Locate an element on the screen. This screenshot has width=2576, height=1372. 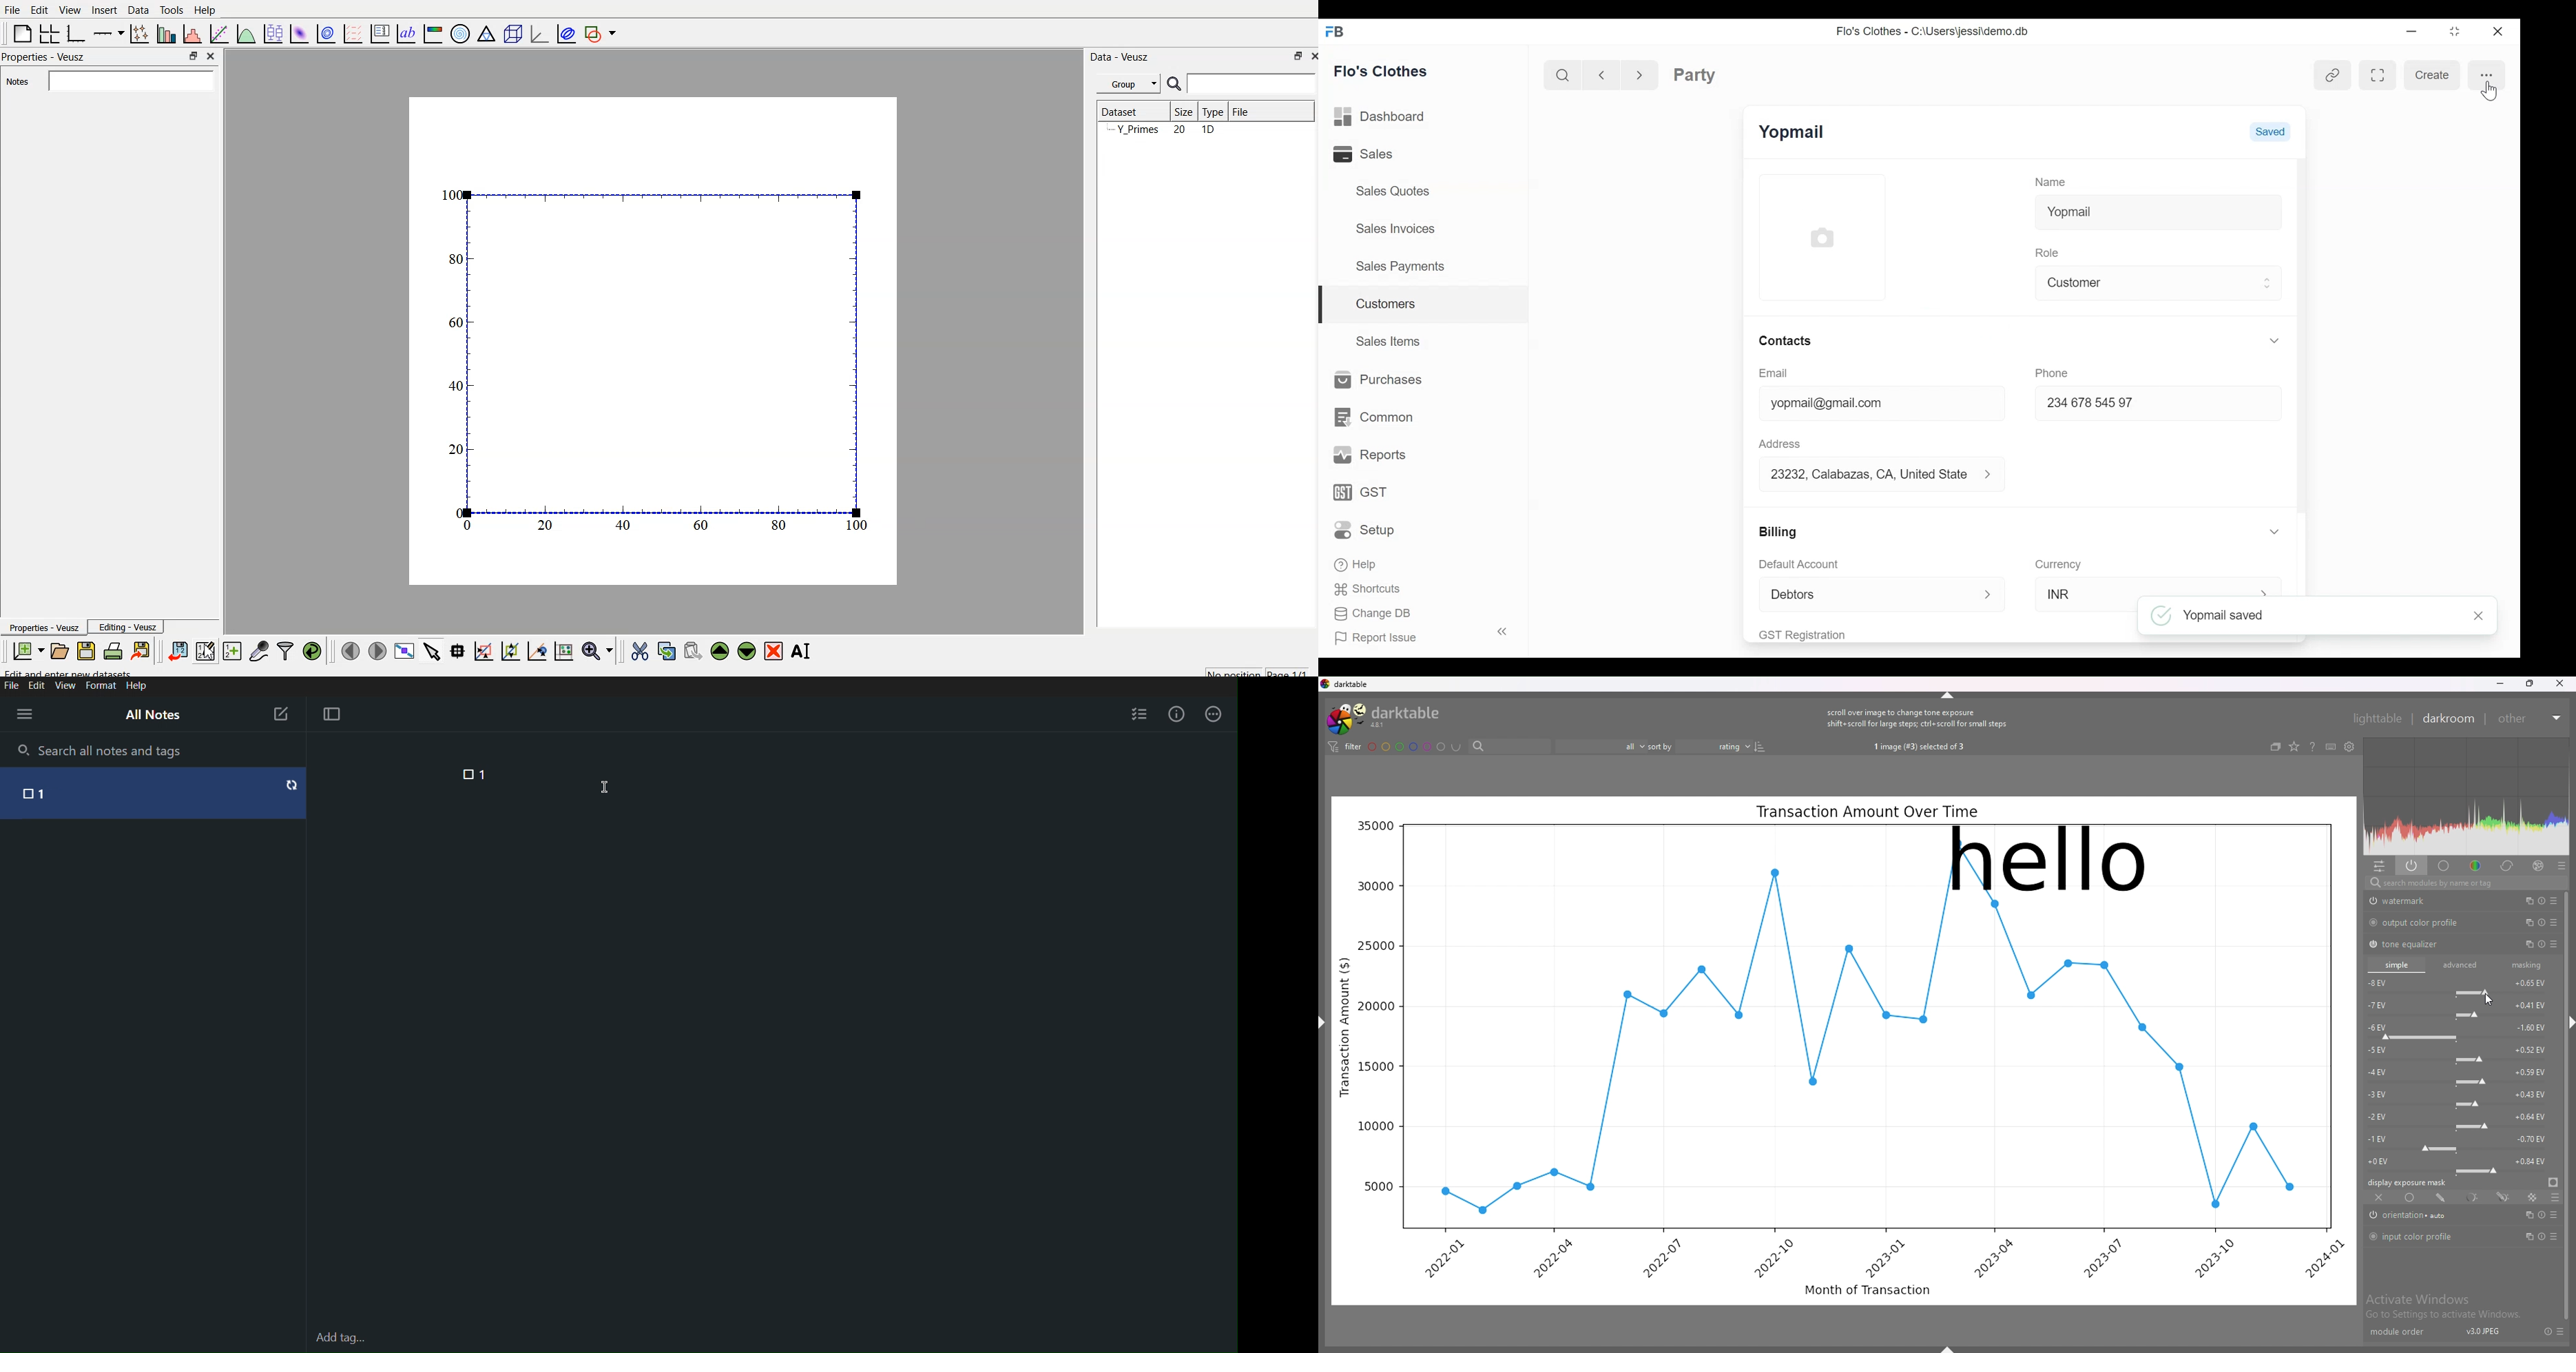
Address is located at coordinates (1779, 443).